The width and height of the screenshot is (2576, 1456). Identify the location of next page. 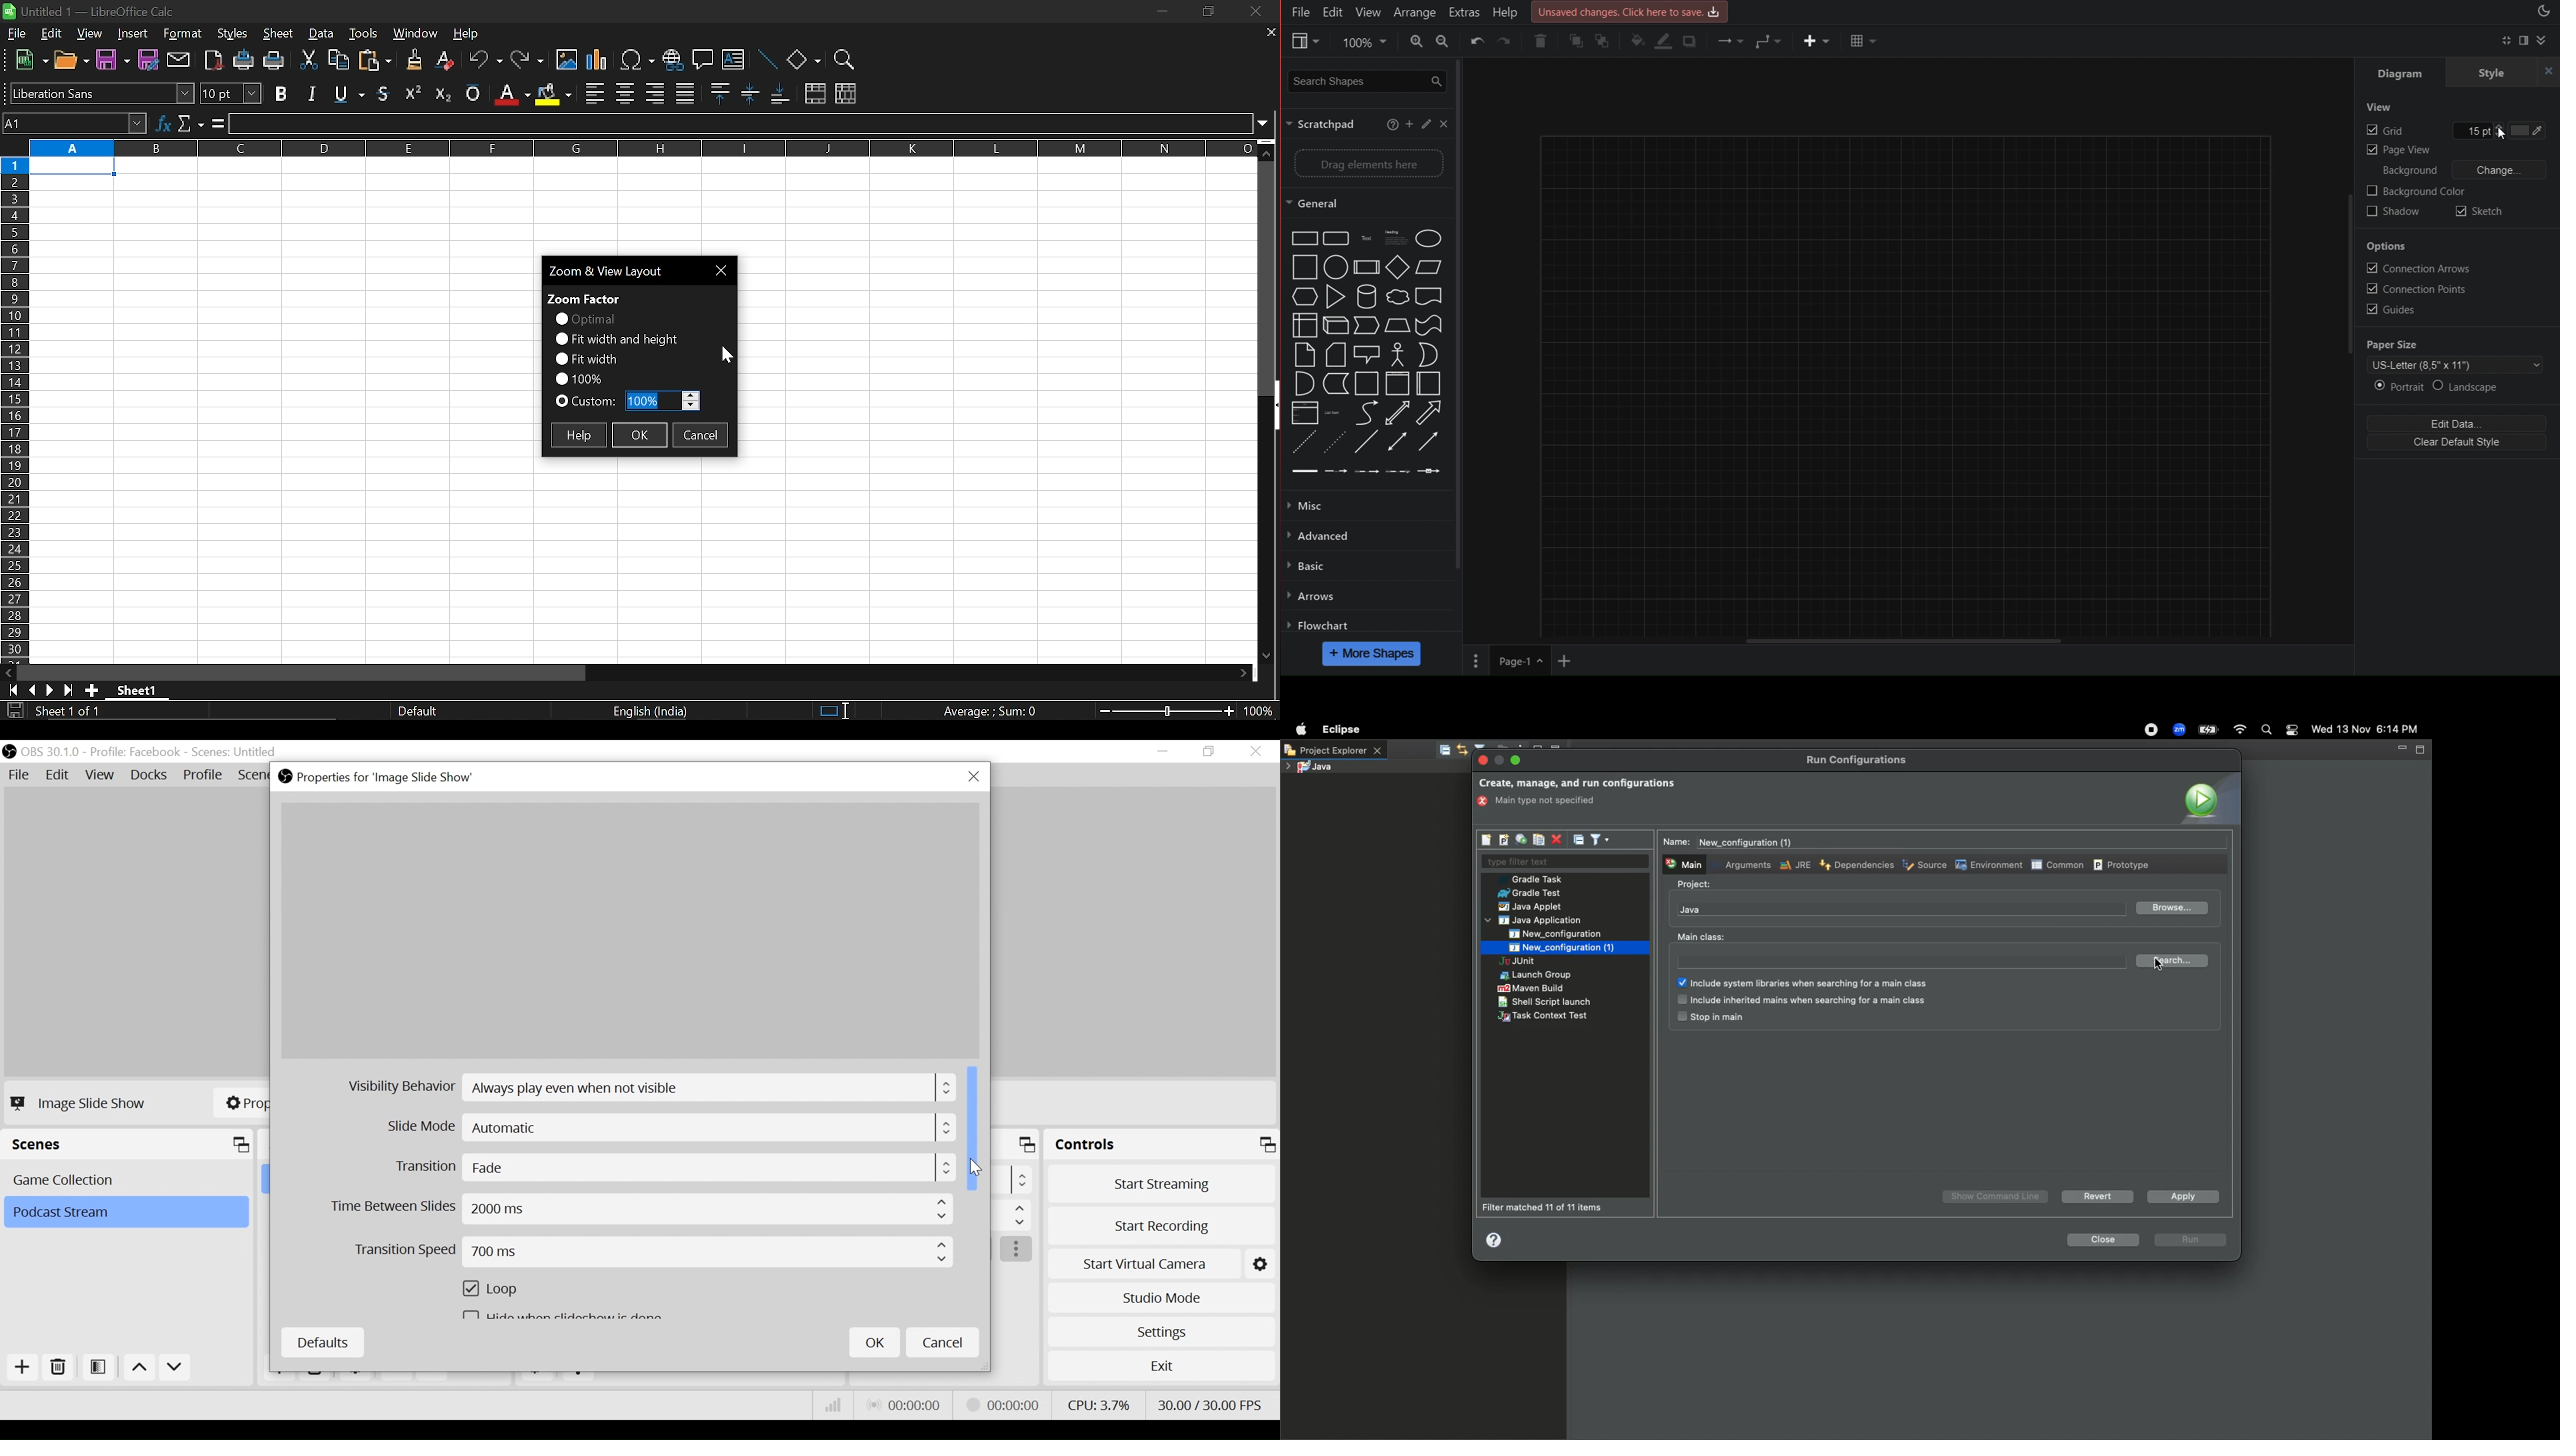
(50, 691).